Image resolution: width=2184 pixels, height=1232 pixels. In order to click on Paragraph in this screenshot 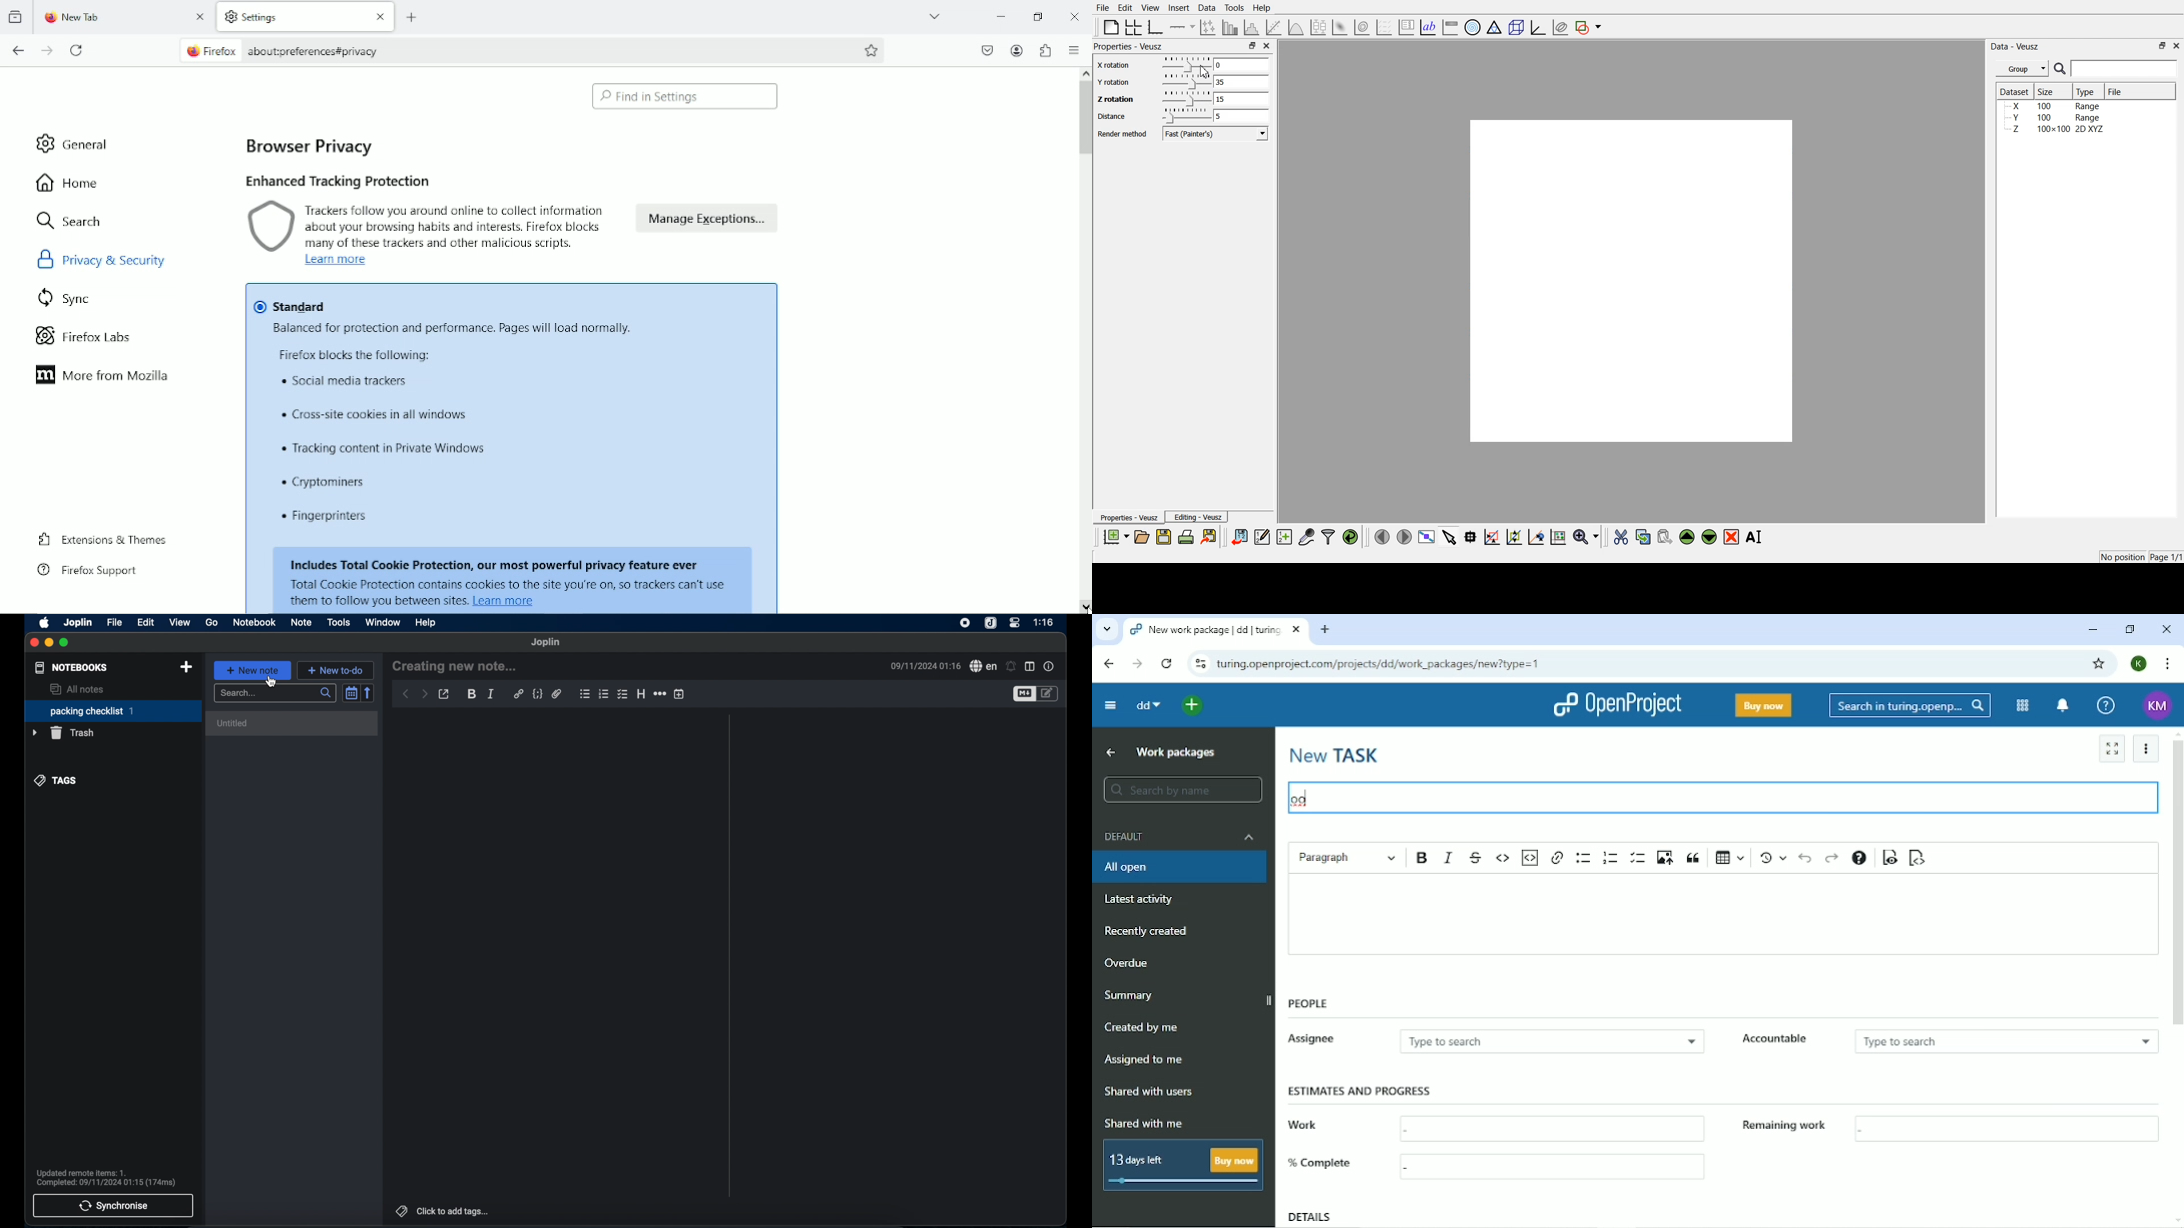, I will do `click(1347, 859)`.